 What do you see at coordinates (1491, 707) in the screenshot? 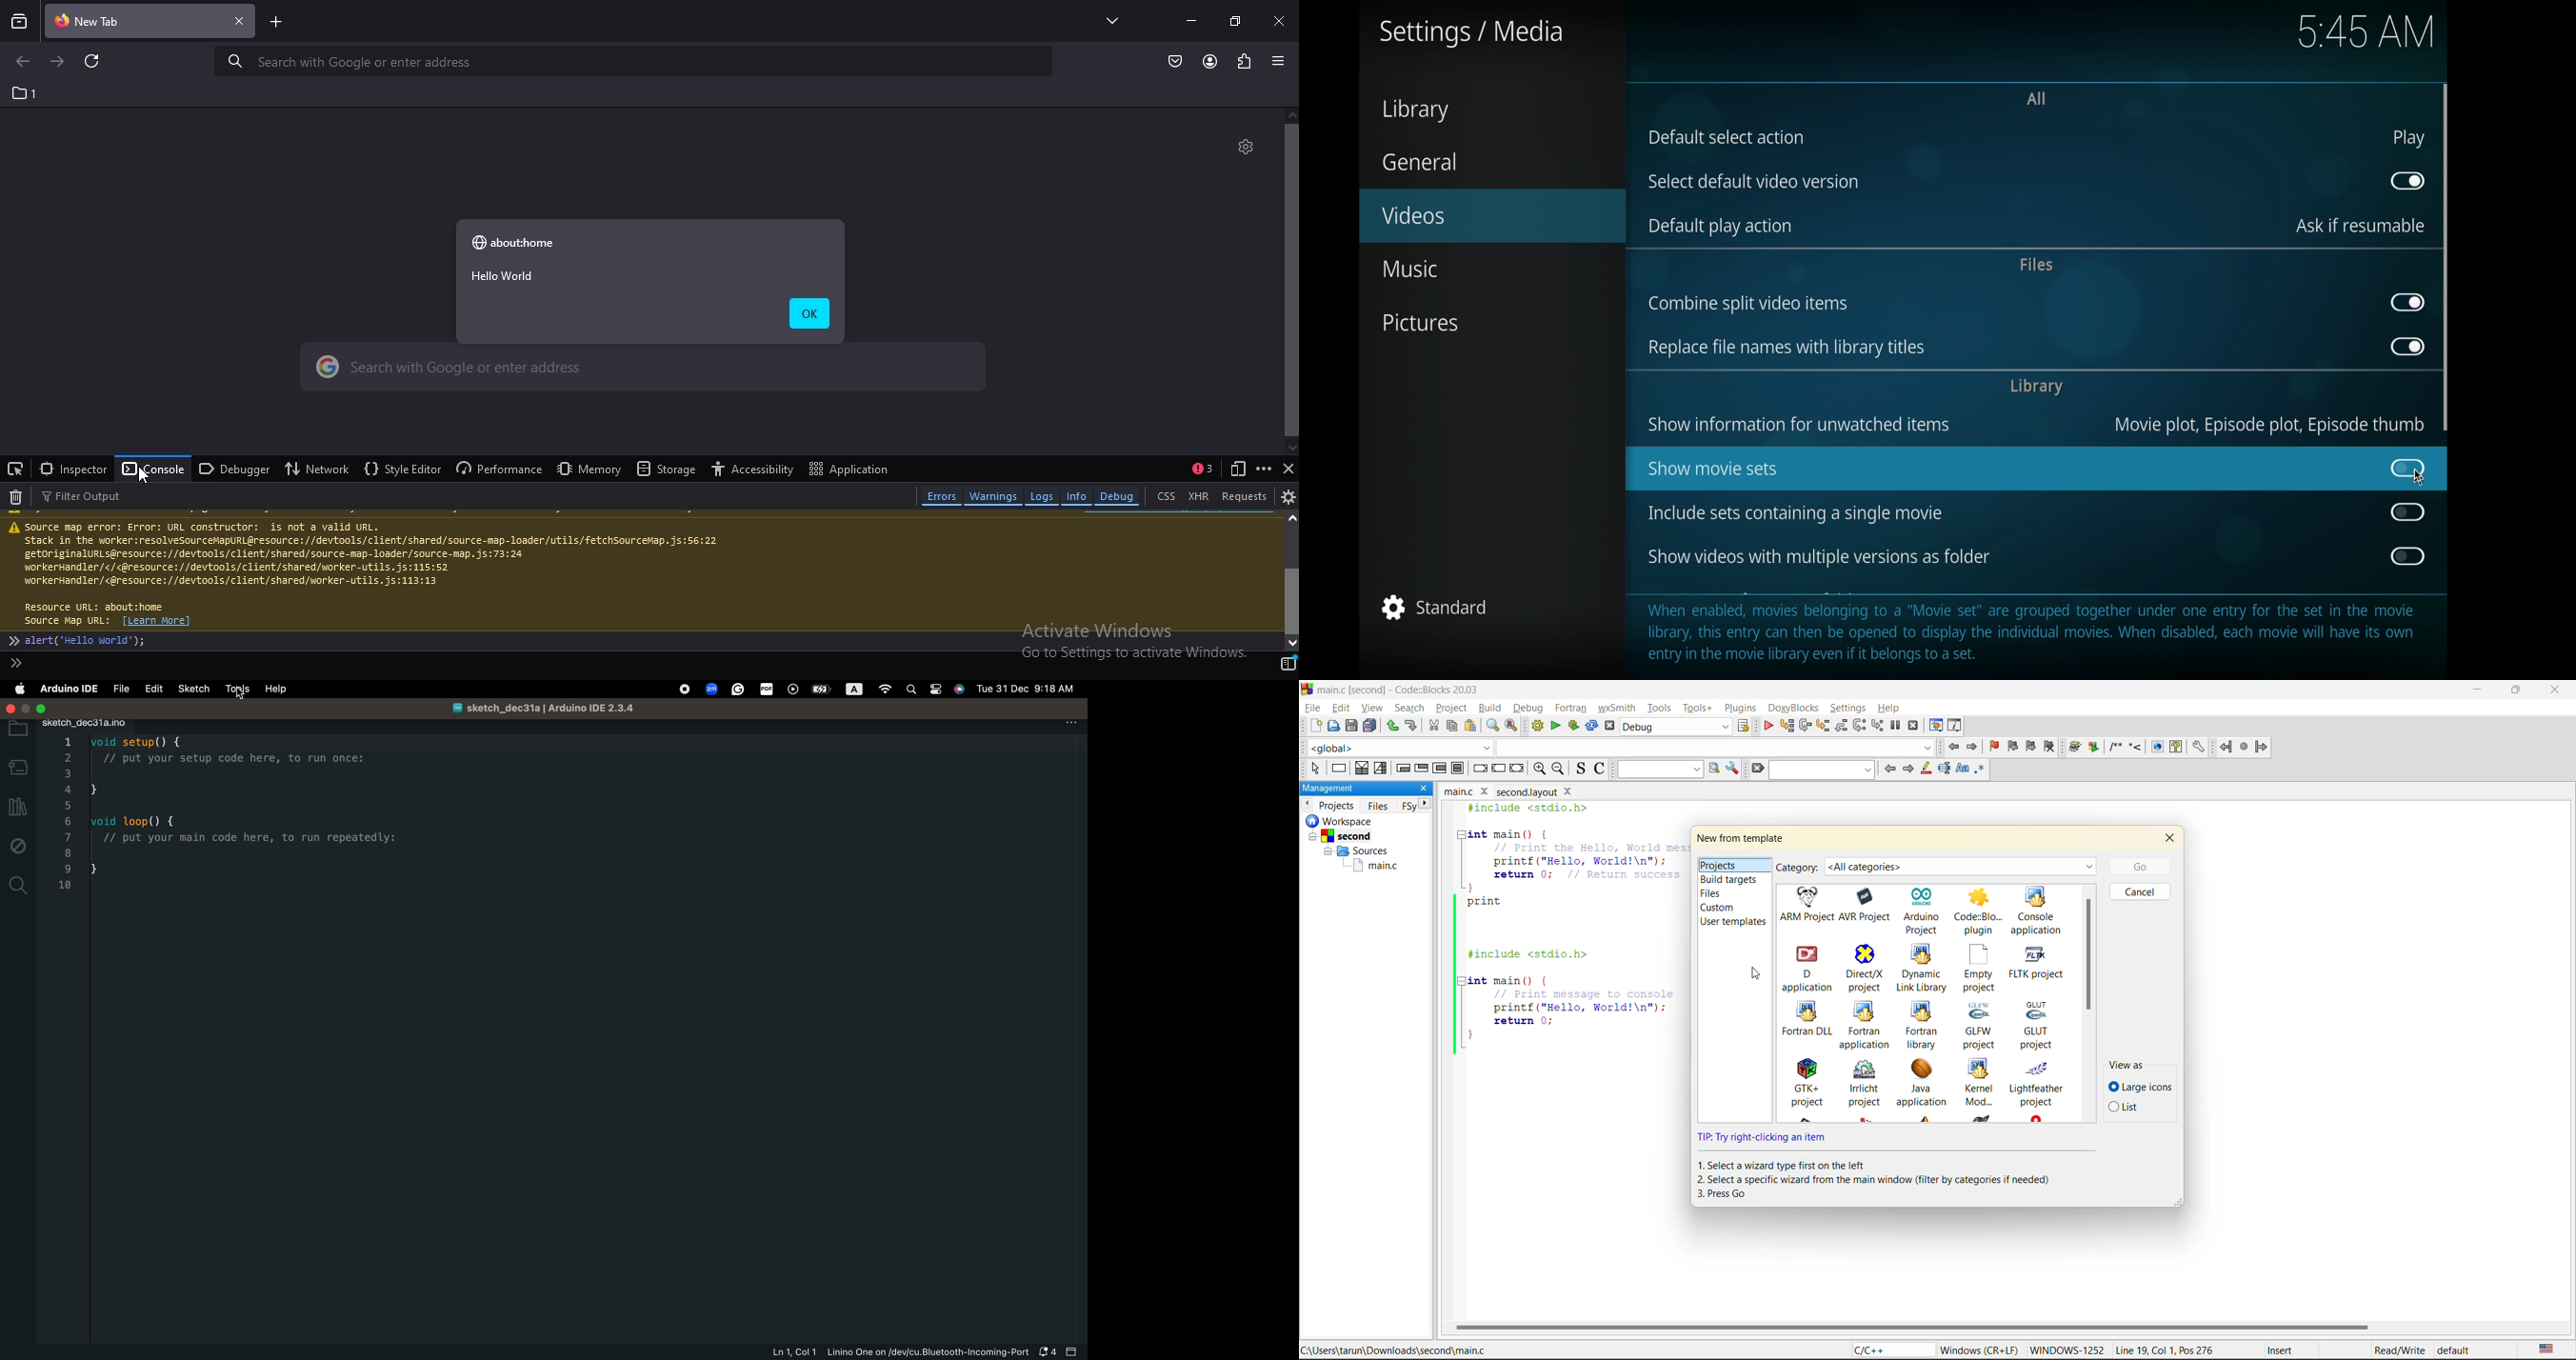
I see `build` at bounding box center [1491, 707].